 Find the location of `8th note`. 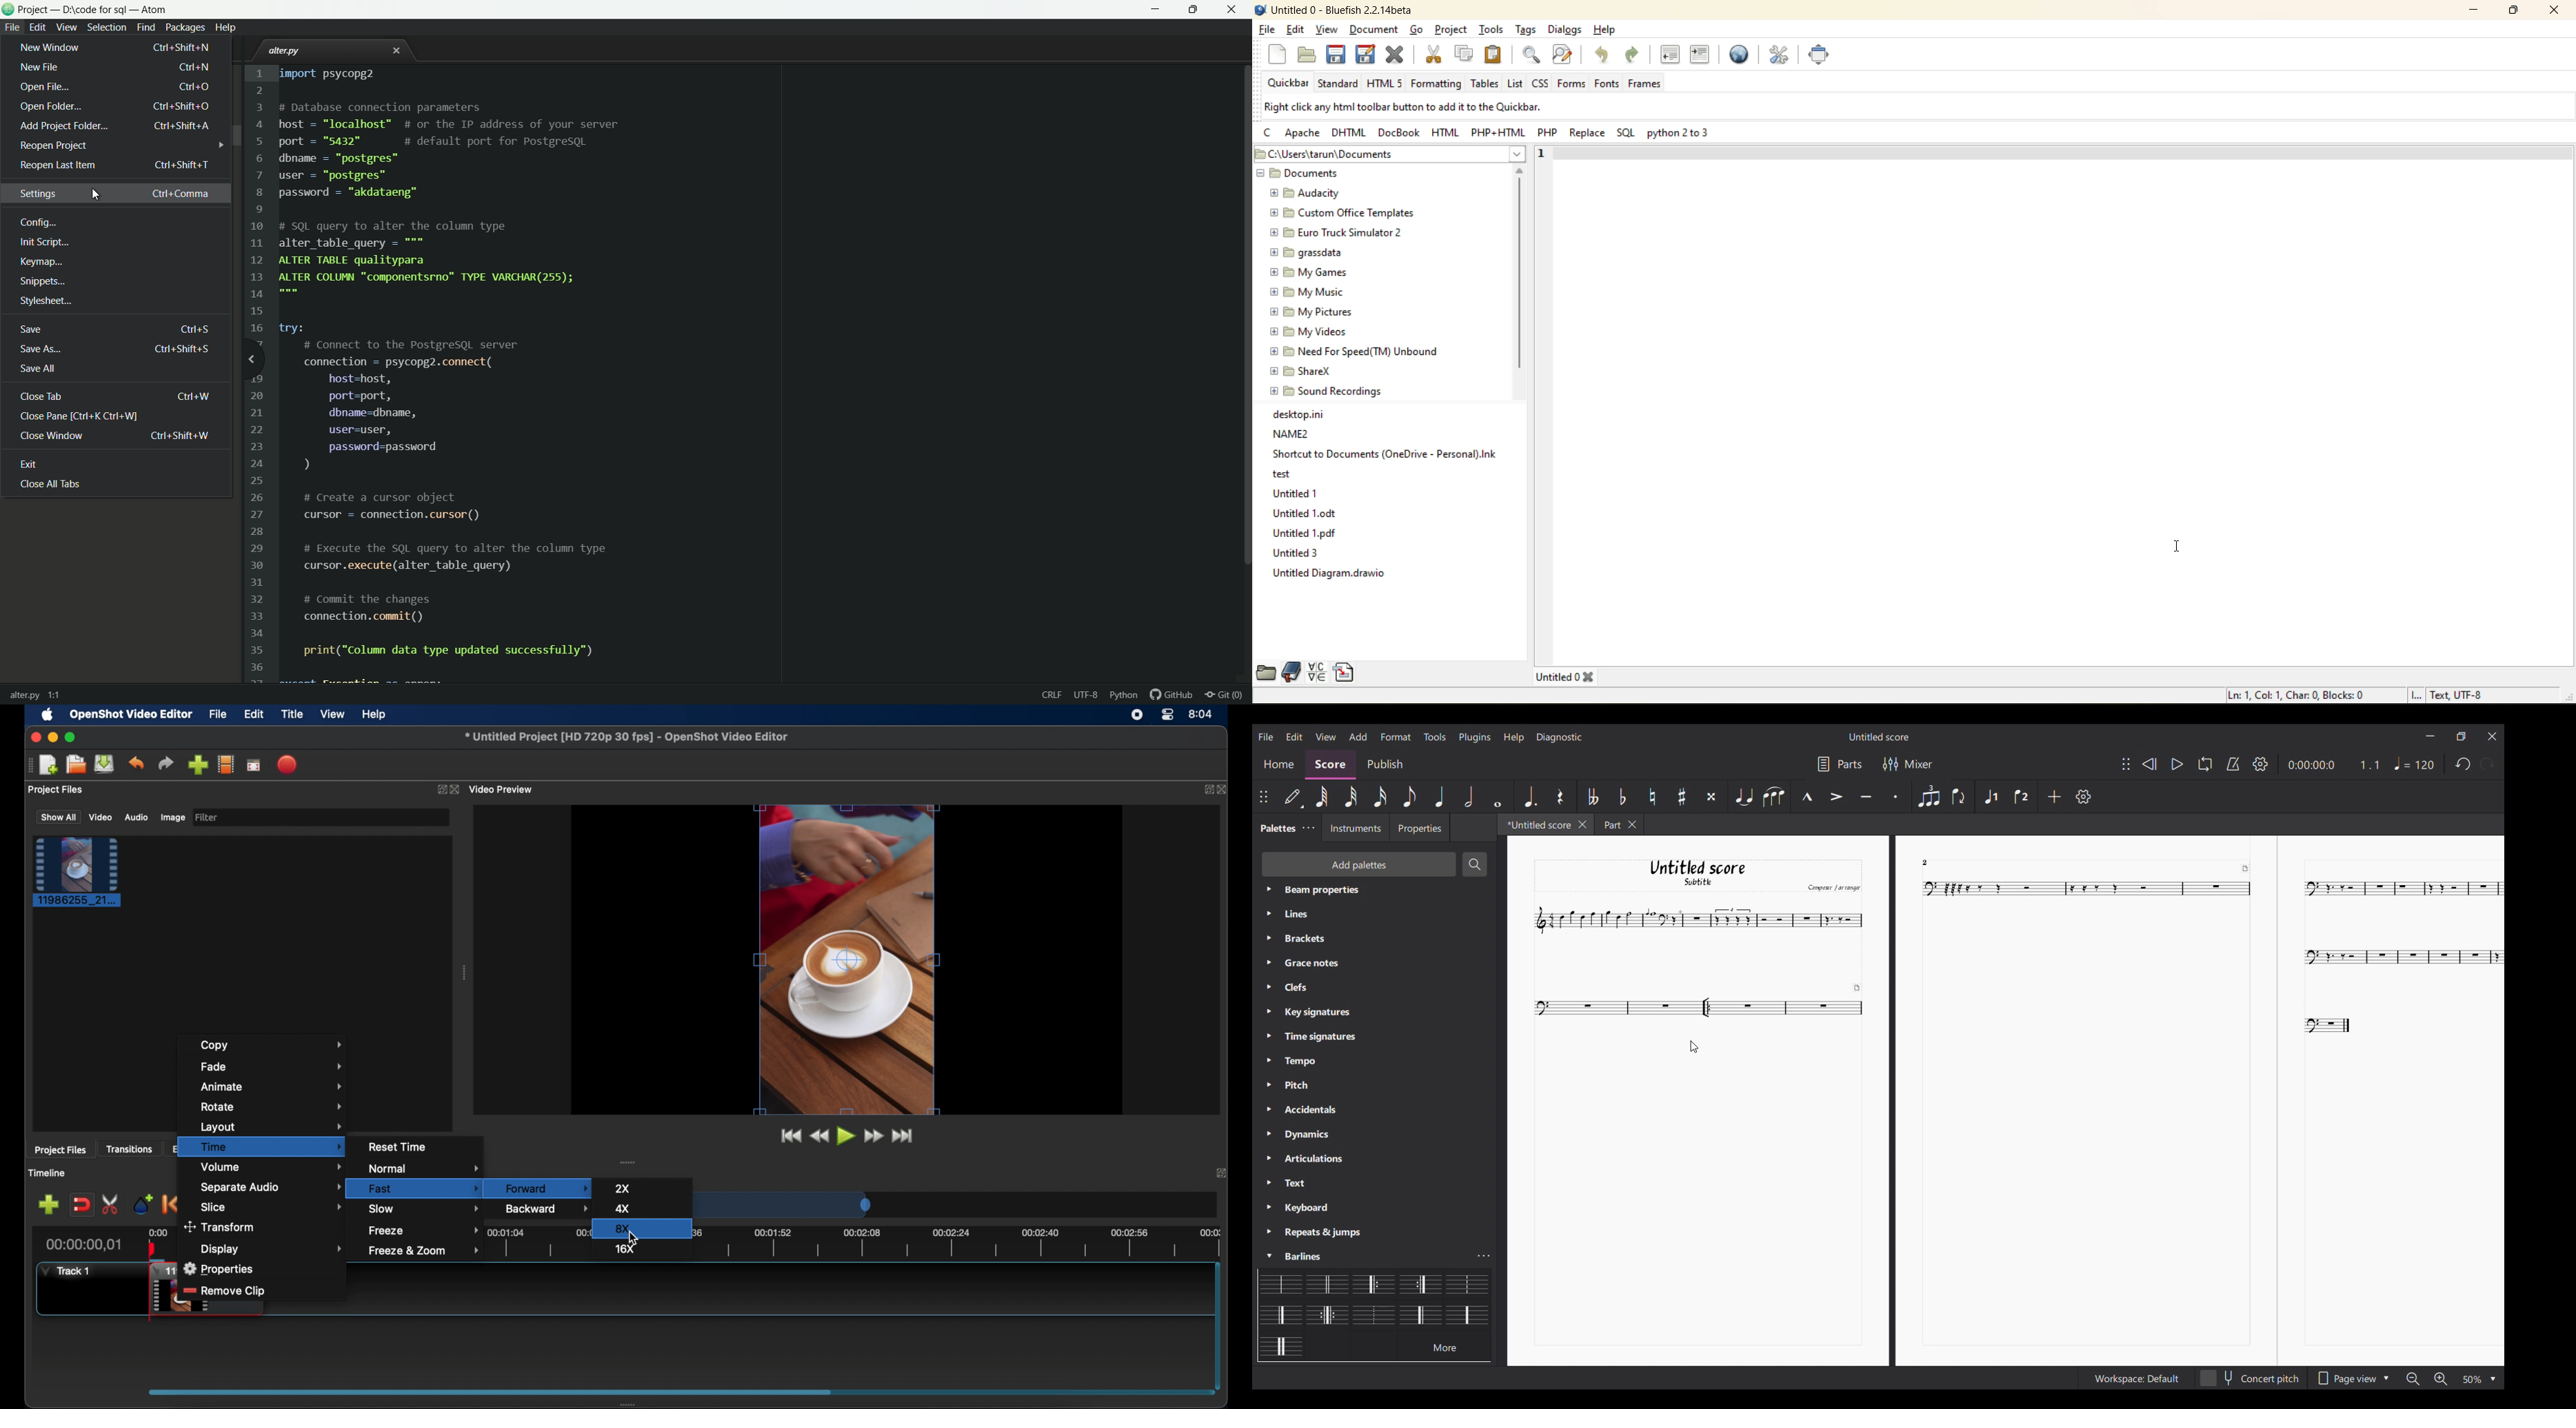

8th note is located at coordinates (1409, 796).